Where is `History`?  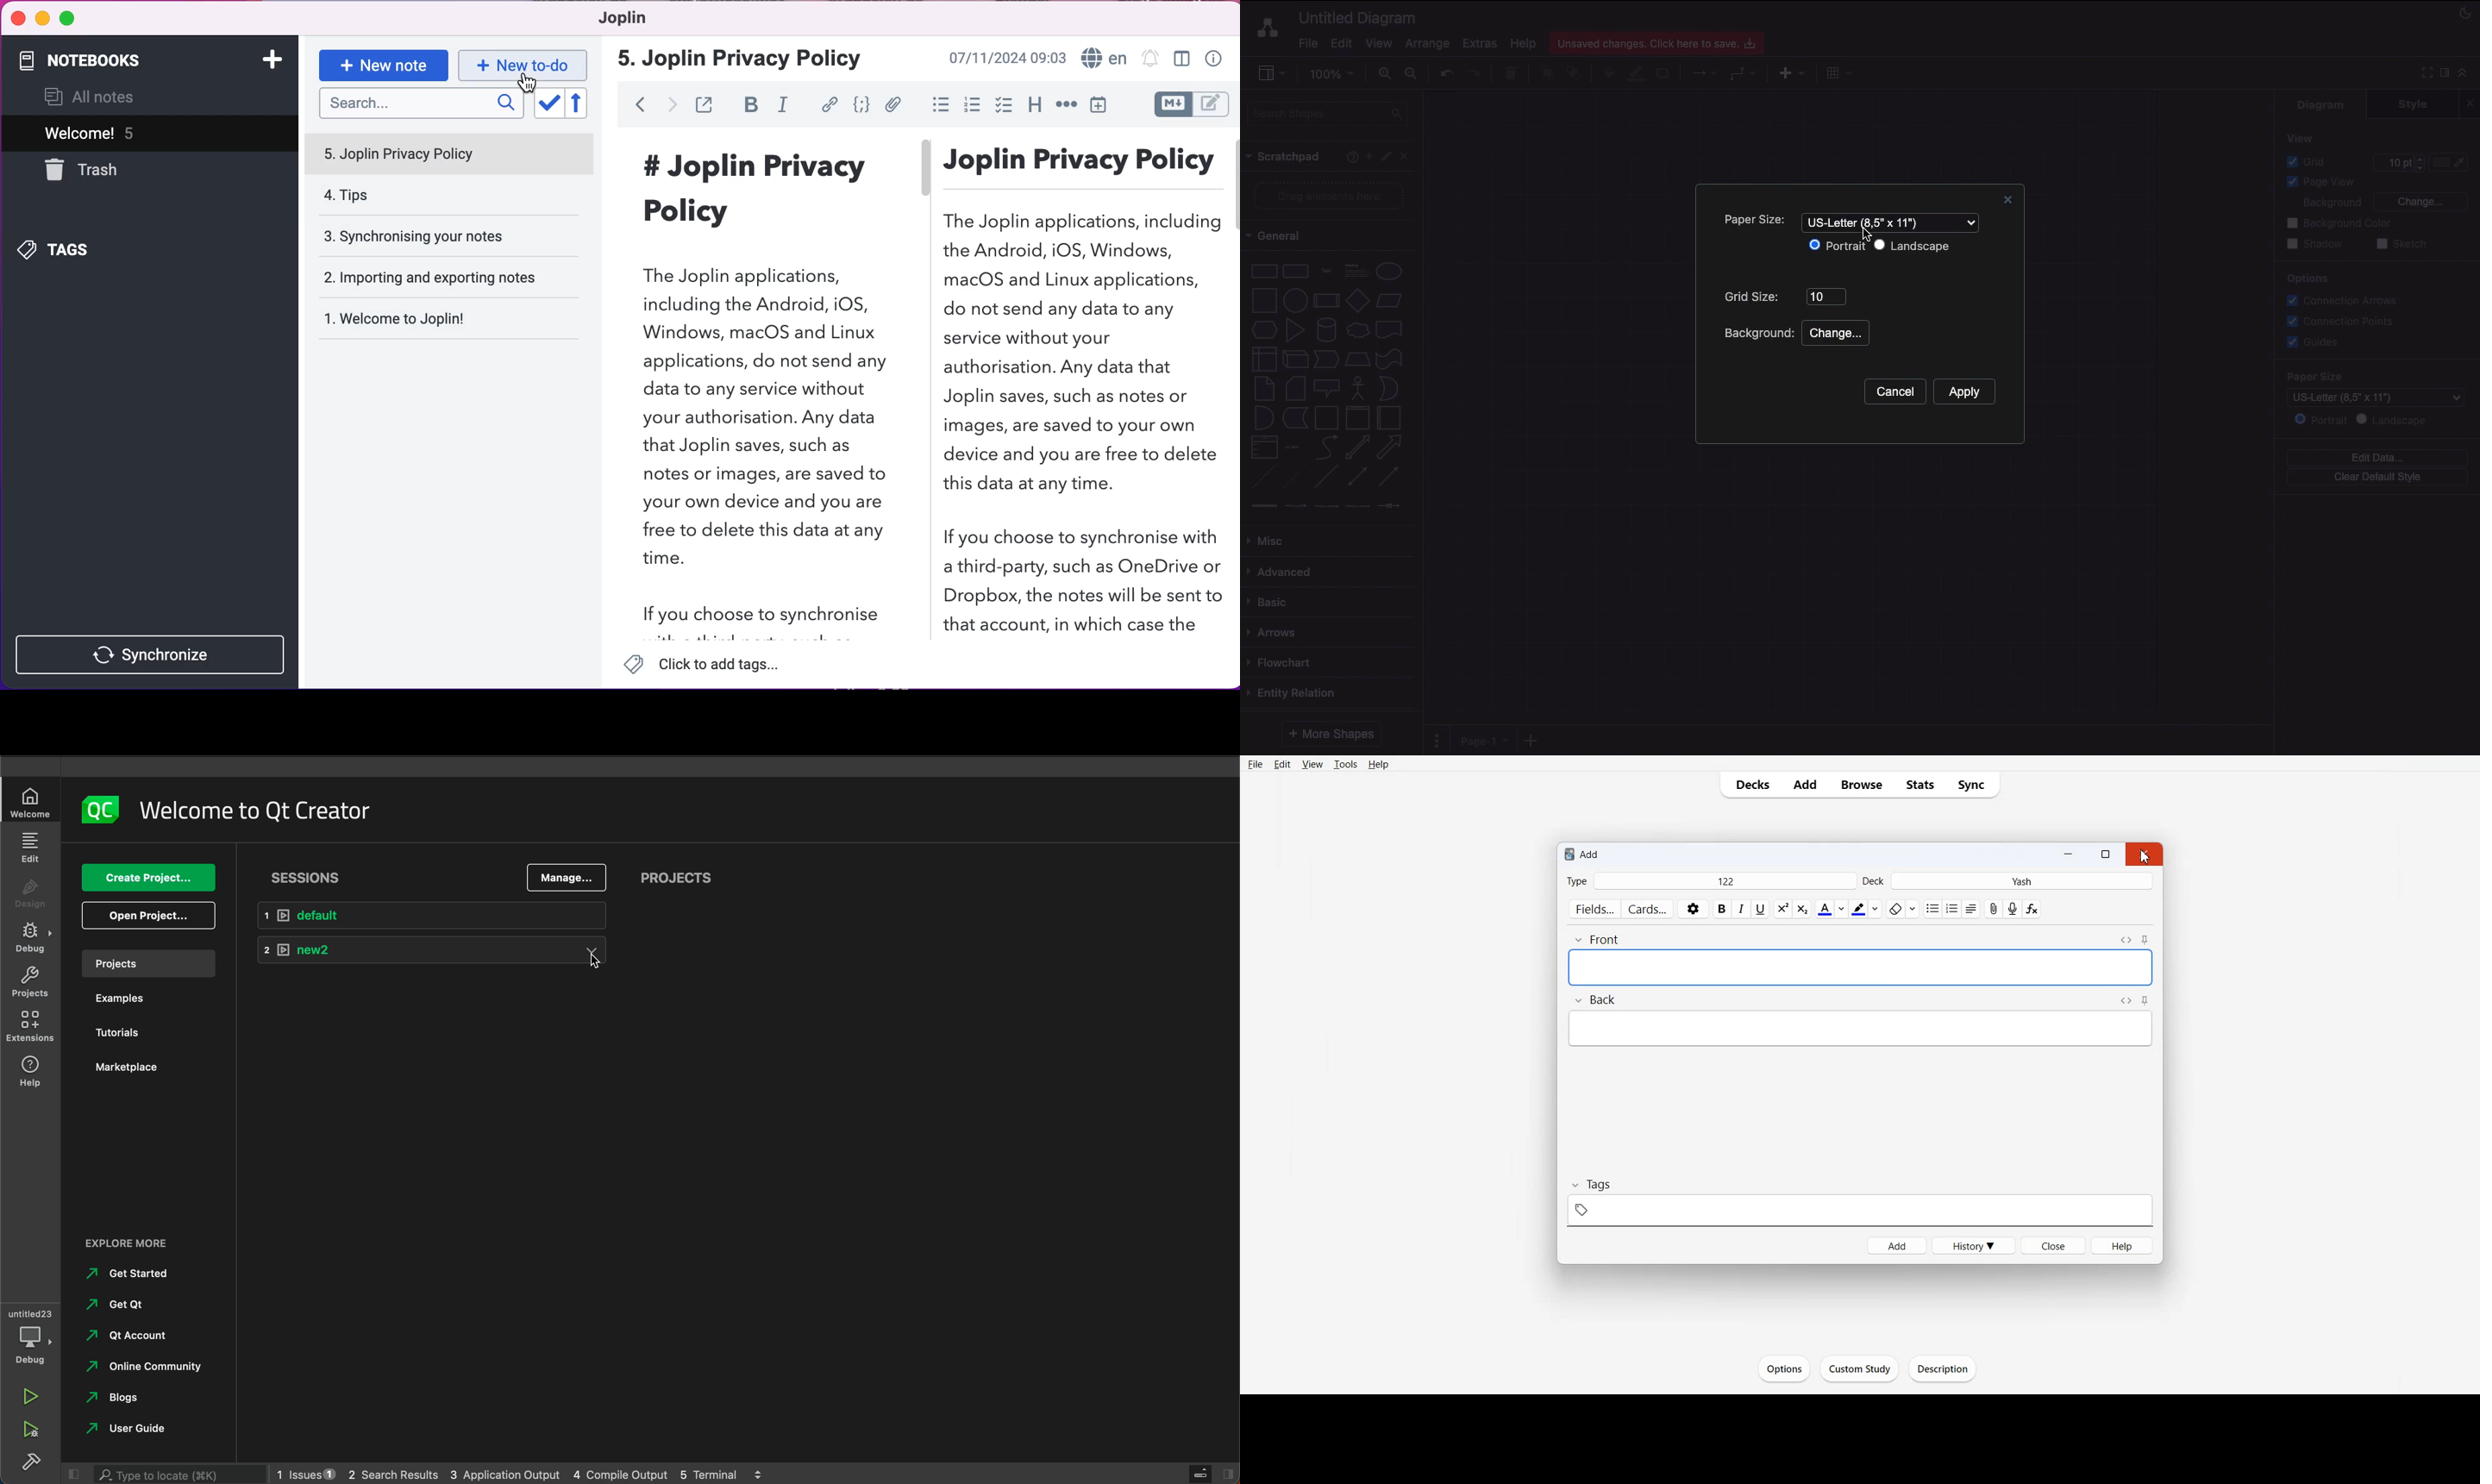 History is located at coordinates (1973, 1246).